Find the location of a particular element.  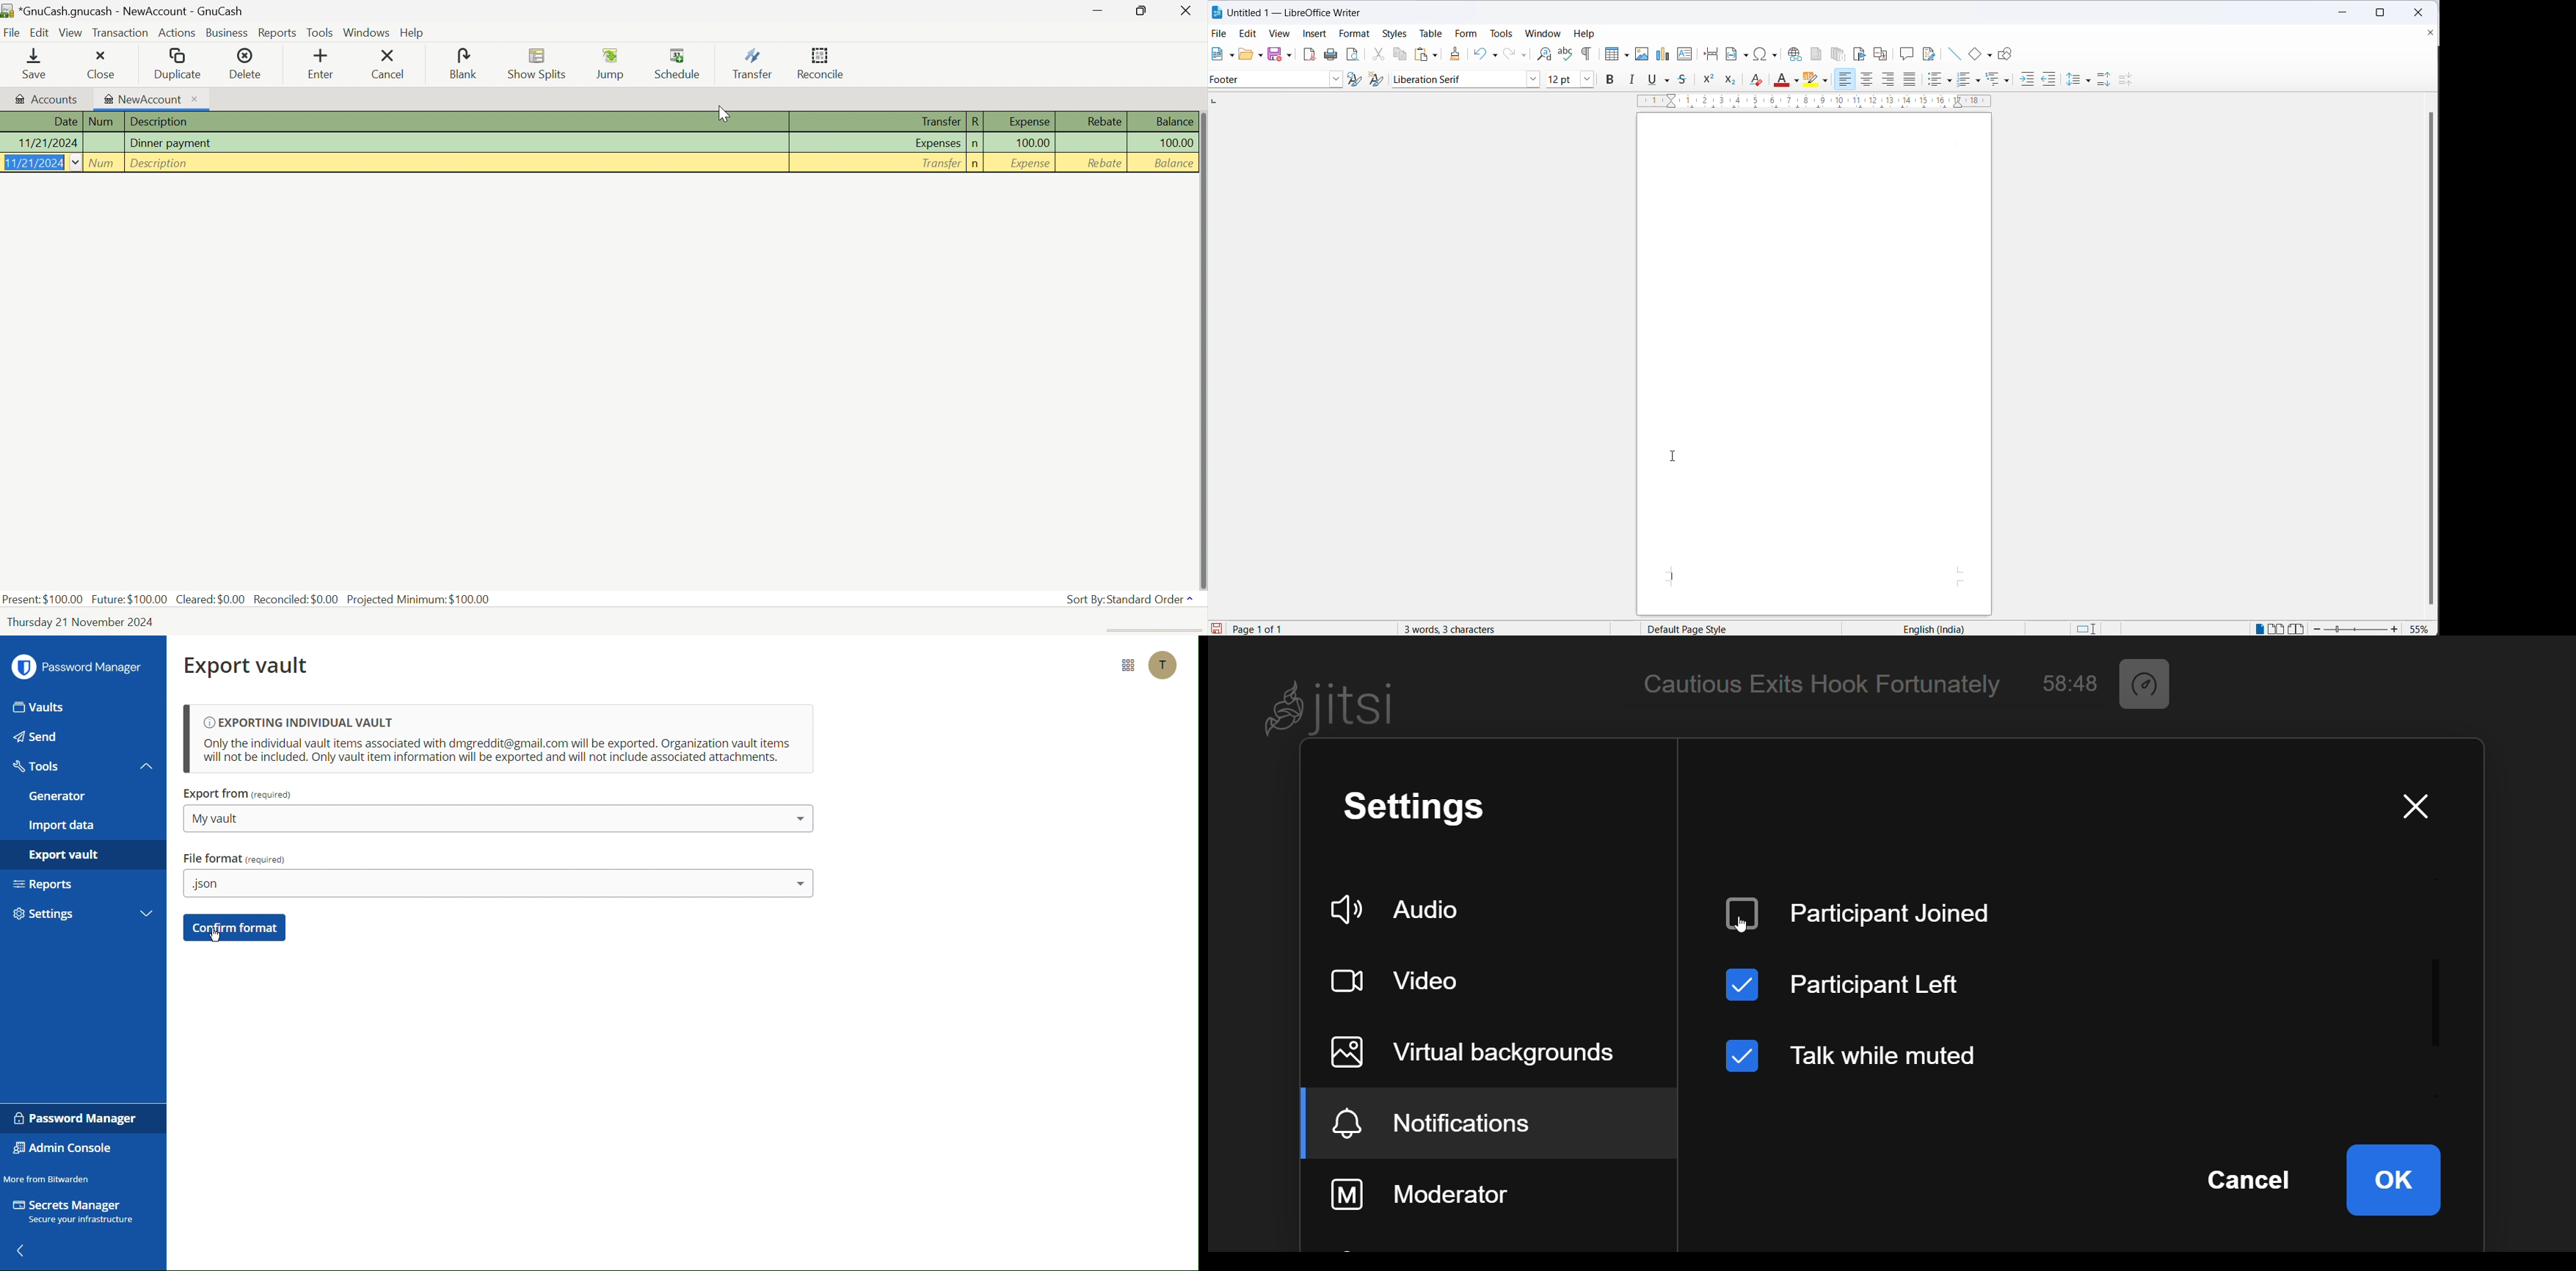

window is located at coordinates (1543, 34).